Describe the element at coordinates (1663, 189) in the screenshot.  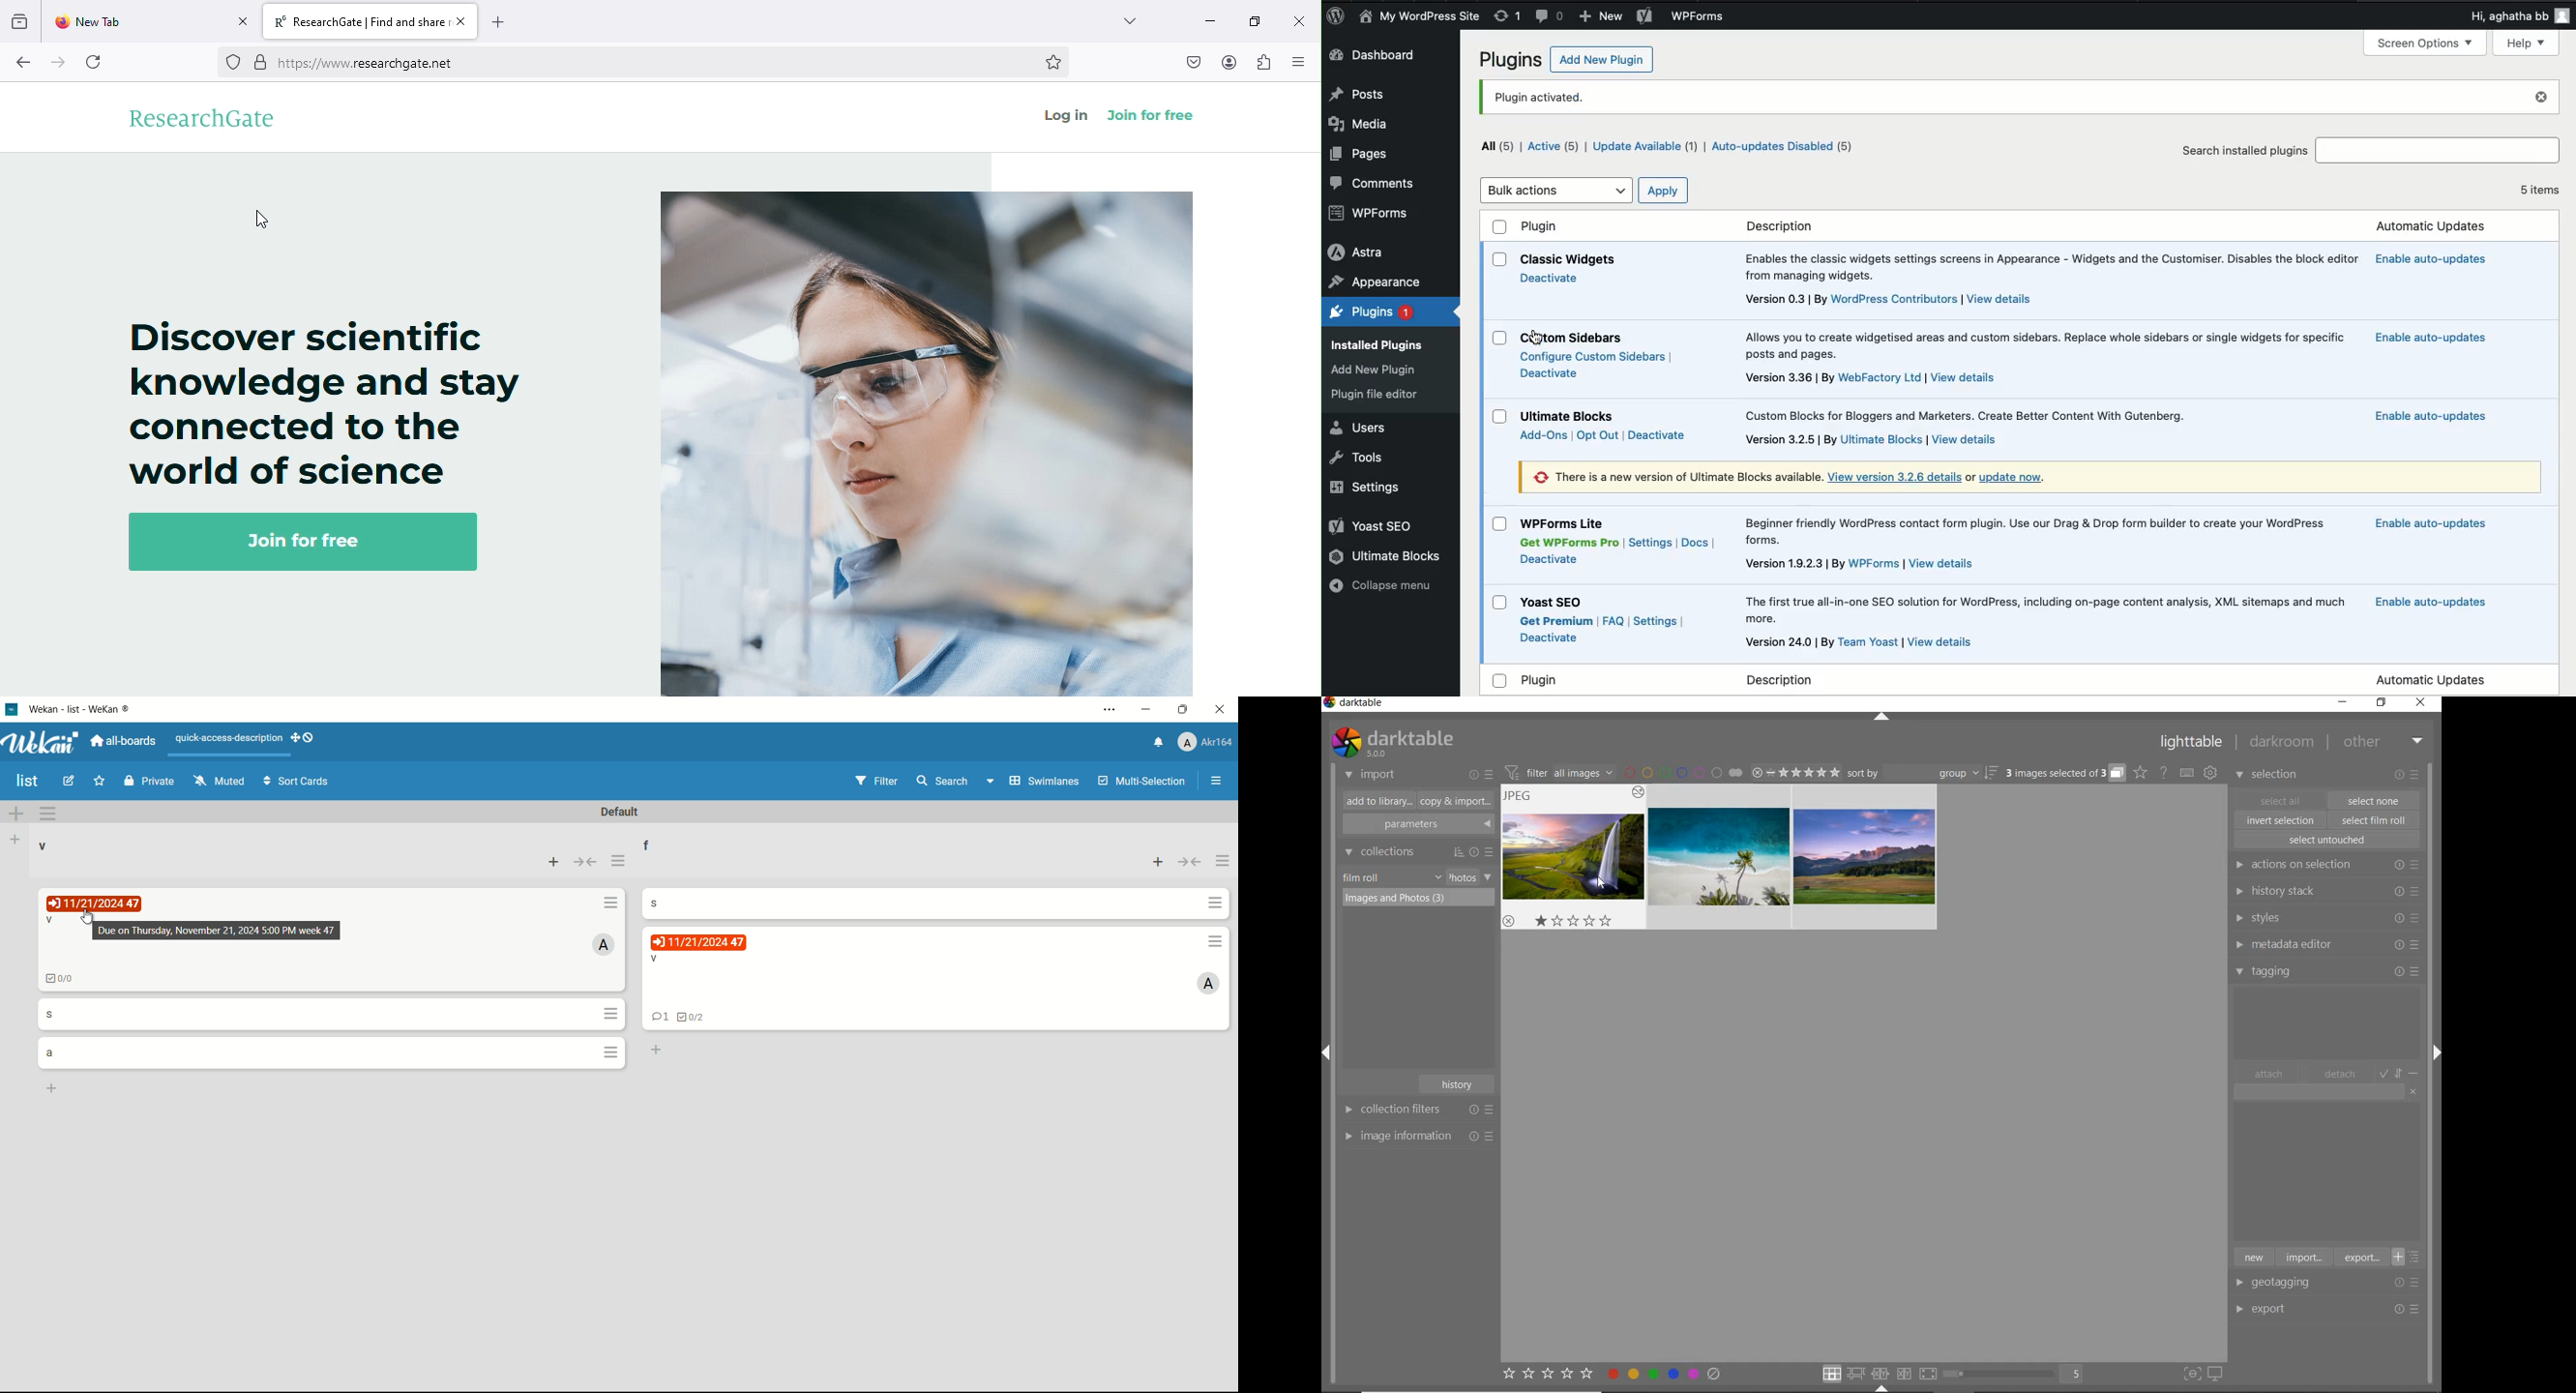
I see `Apply` at that location.